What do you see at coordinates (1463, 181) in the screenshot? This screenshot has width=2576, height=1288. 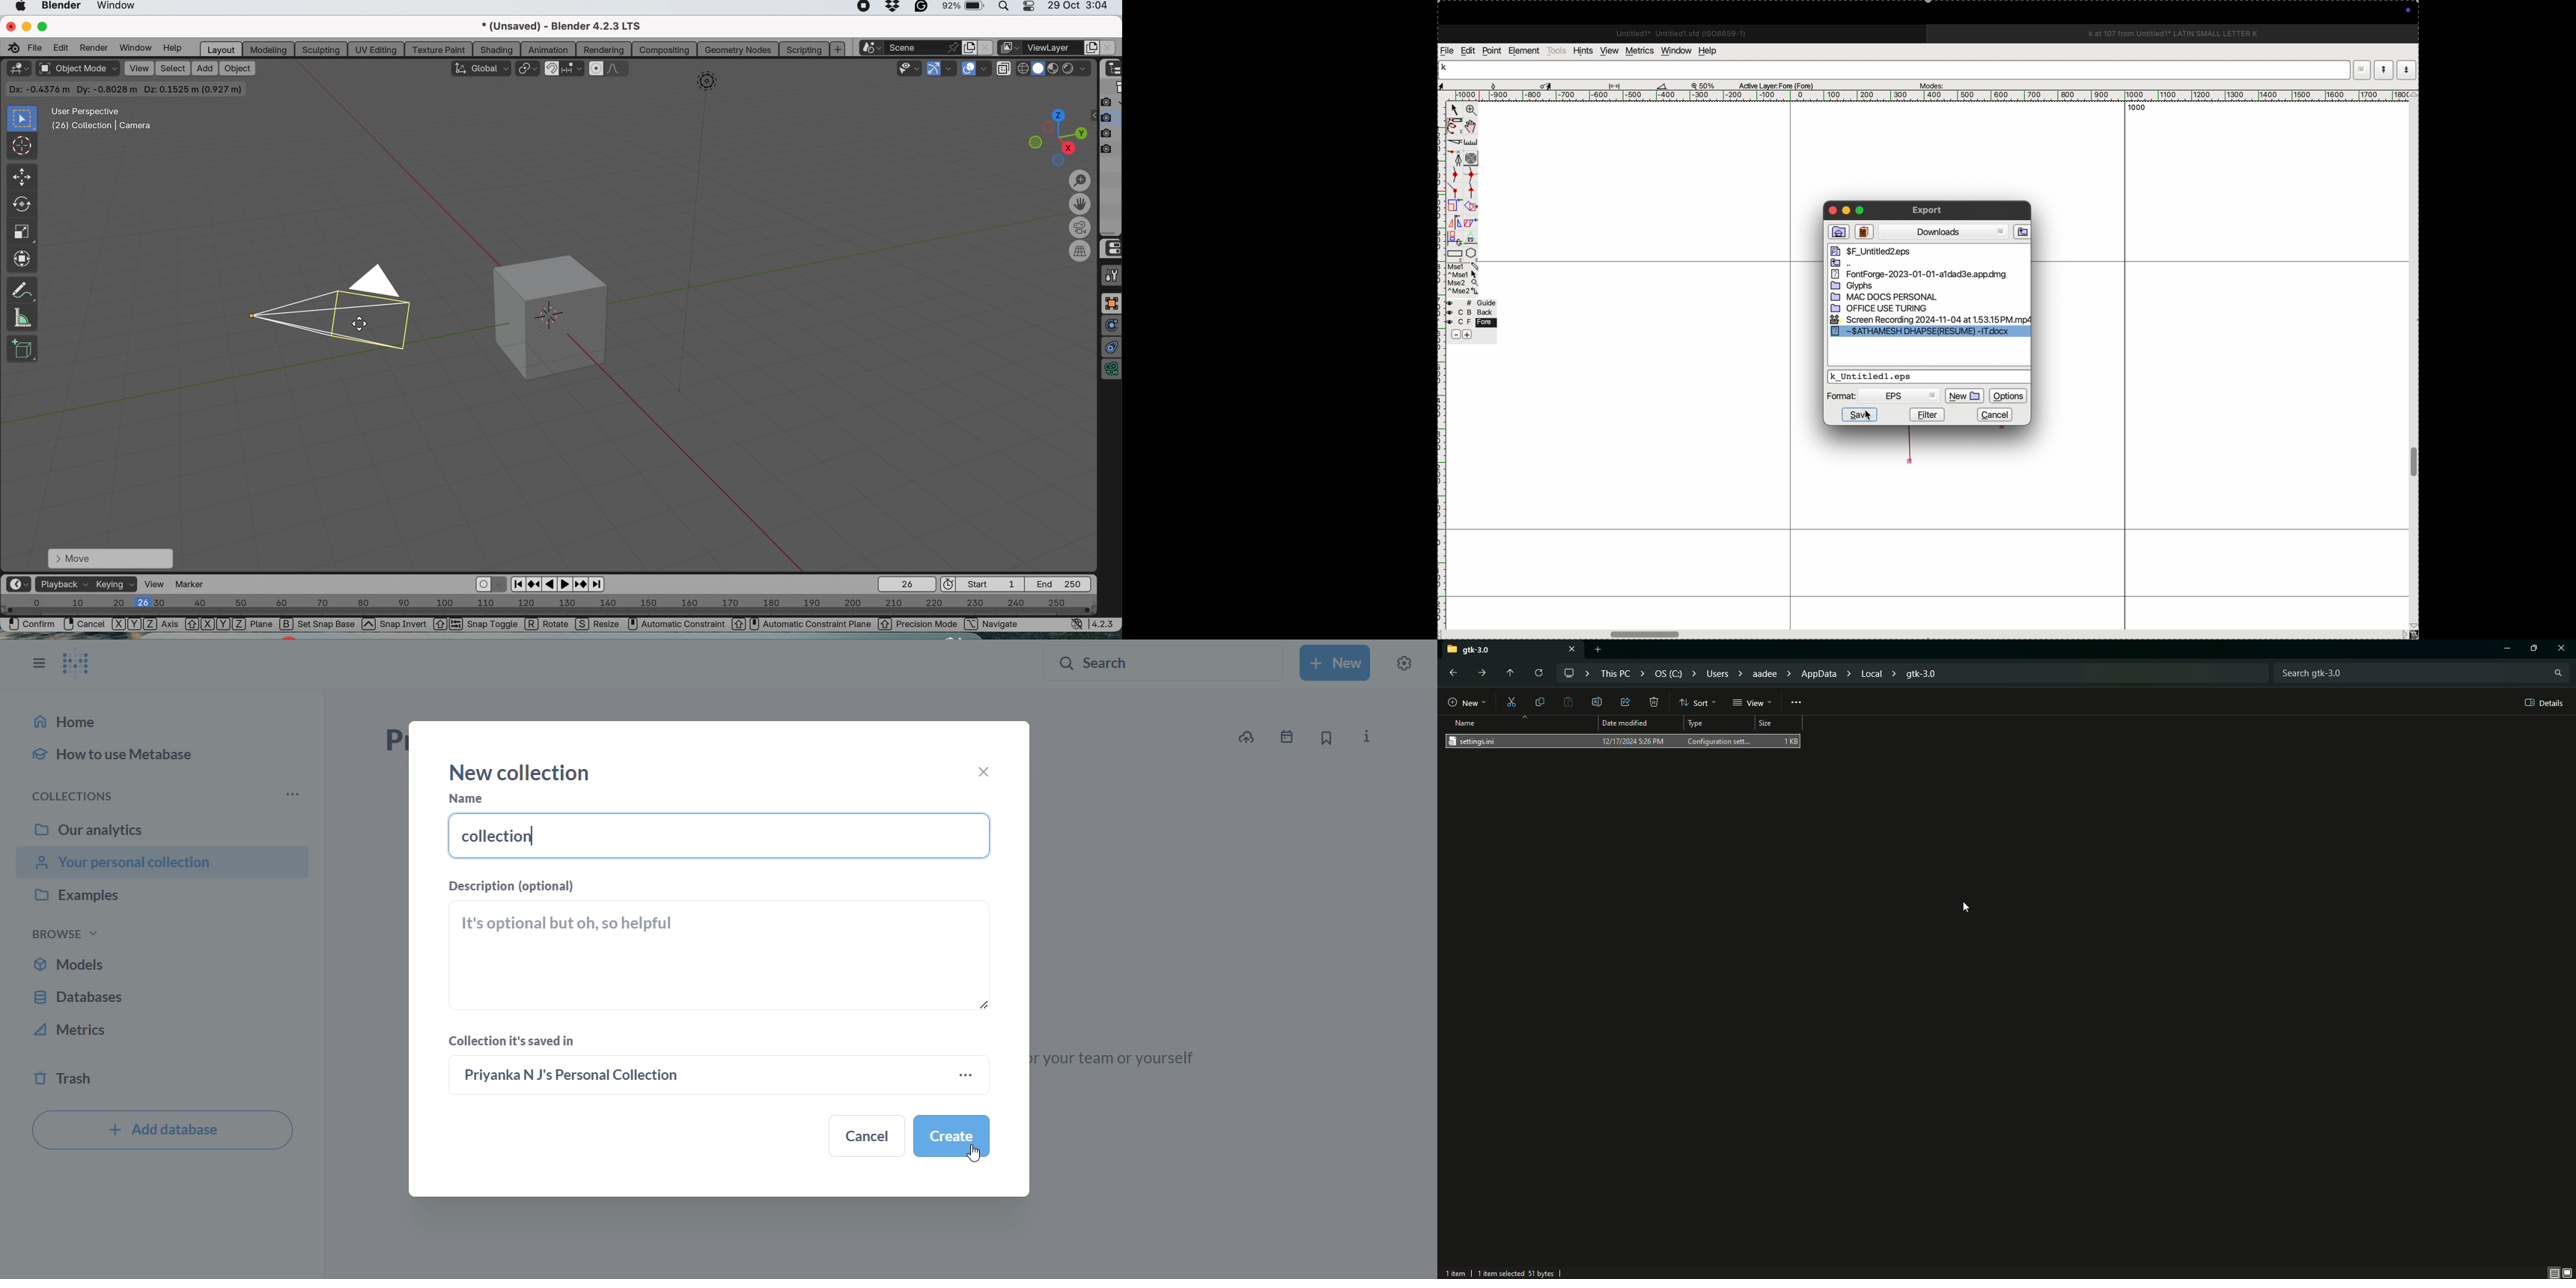 I see `spline` at bounding box center [1463, 181].